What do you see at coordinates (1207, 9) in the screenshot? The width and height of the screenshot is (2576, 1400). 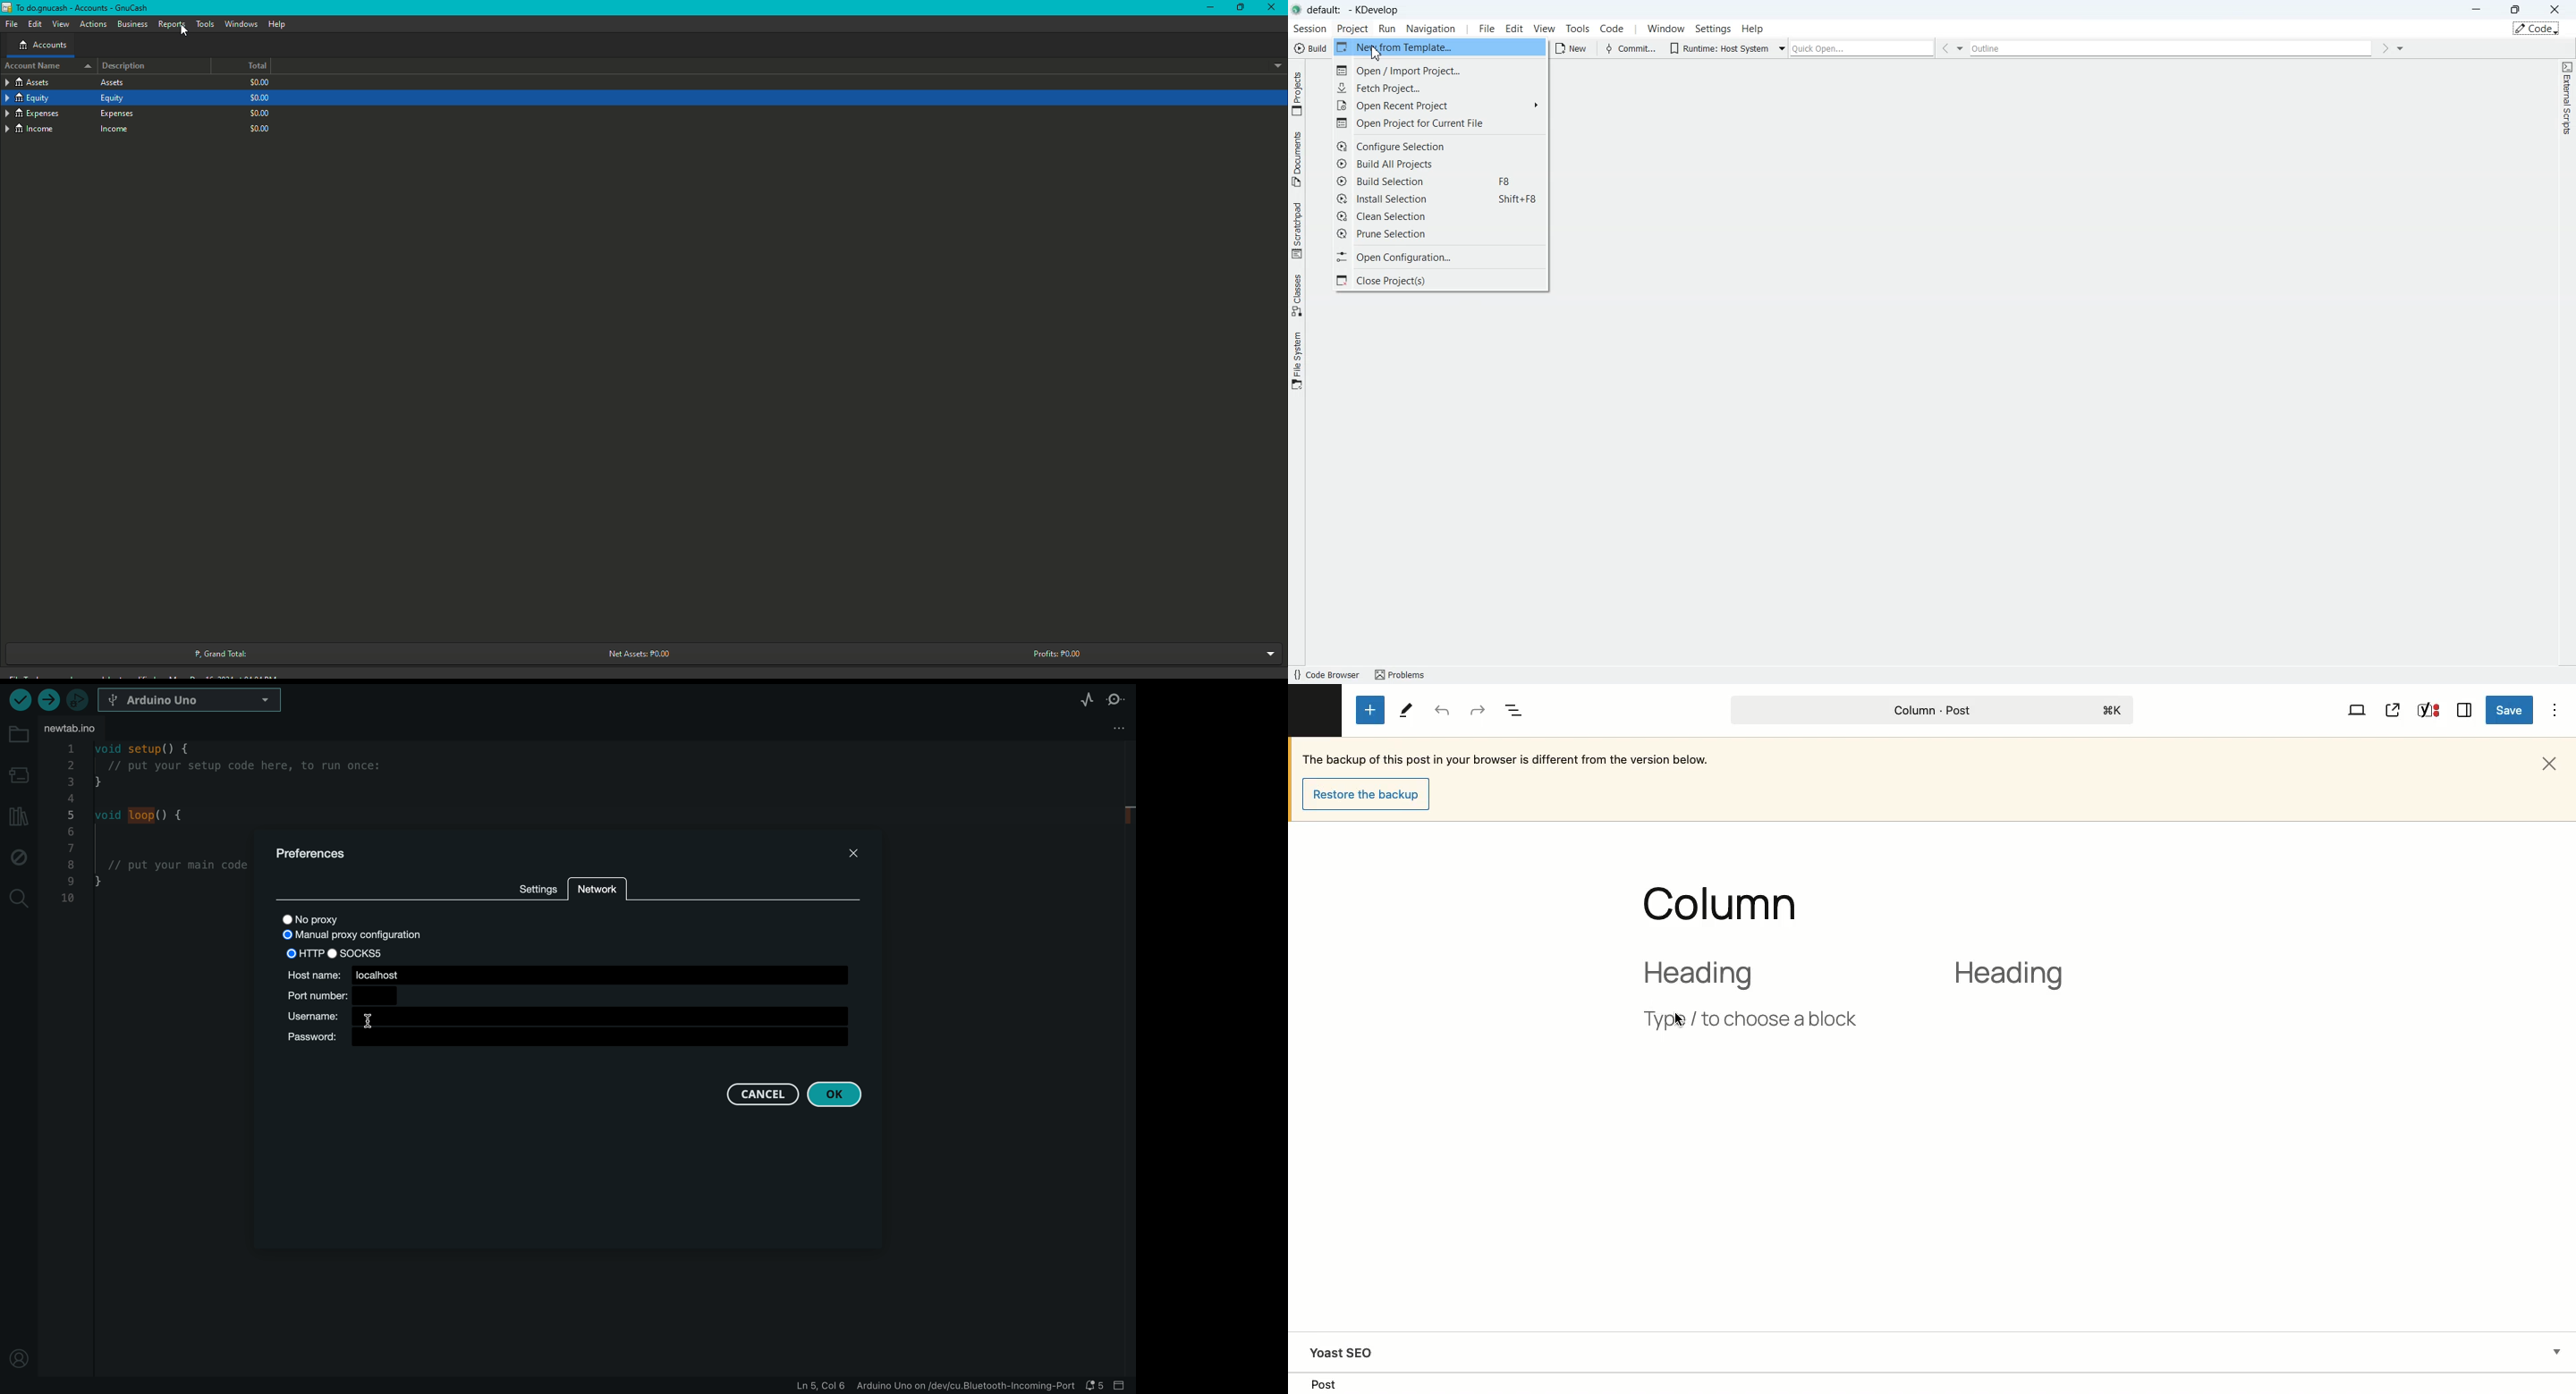 I see `Restore` at bounding box center [1207, 9].